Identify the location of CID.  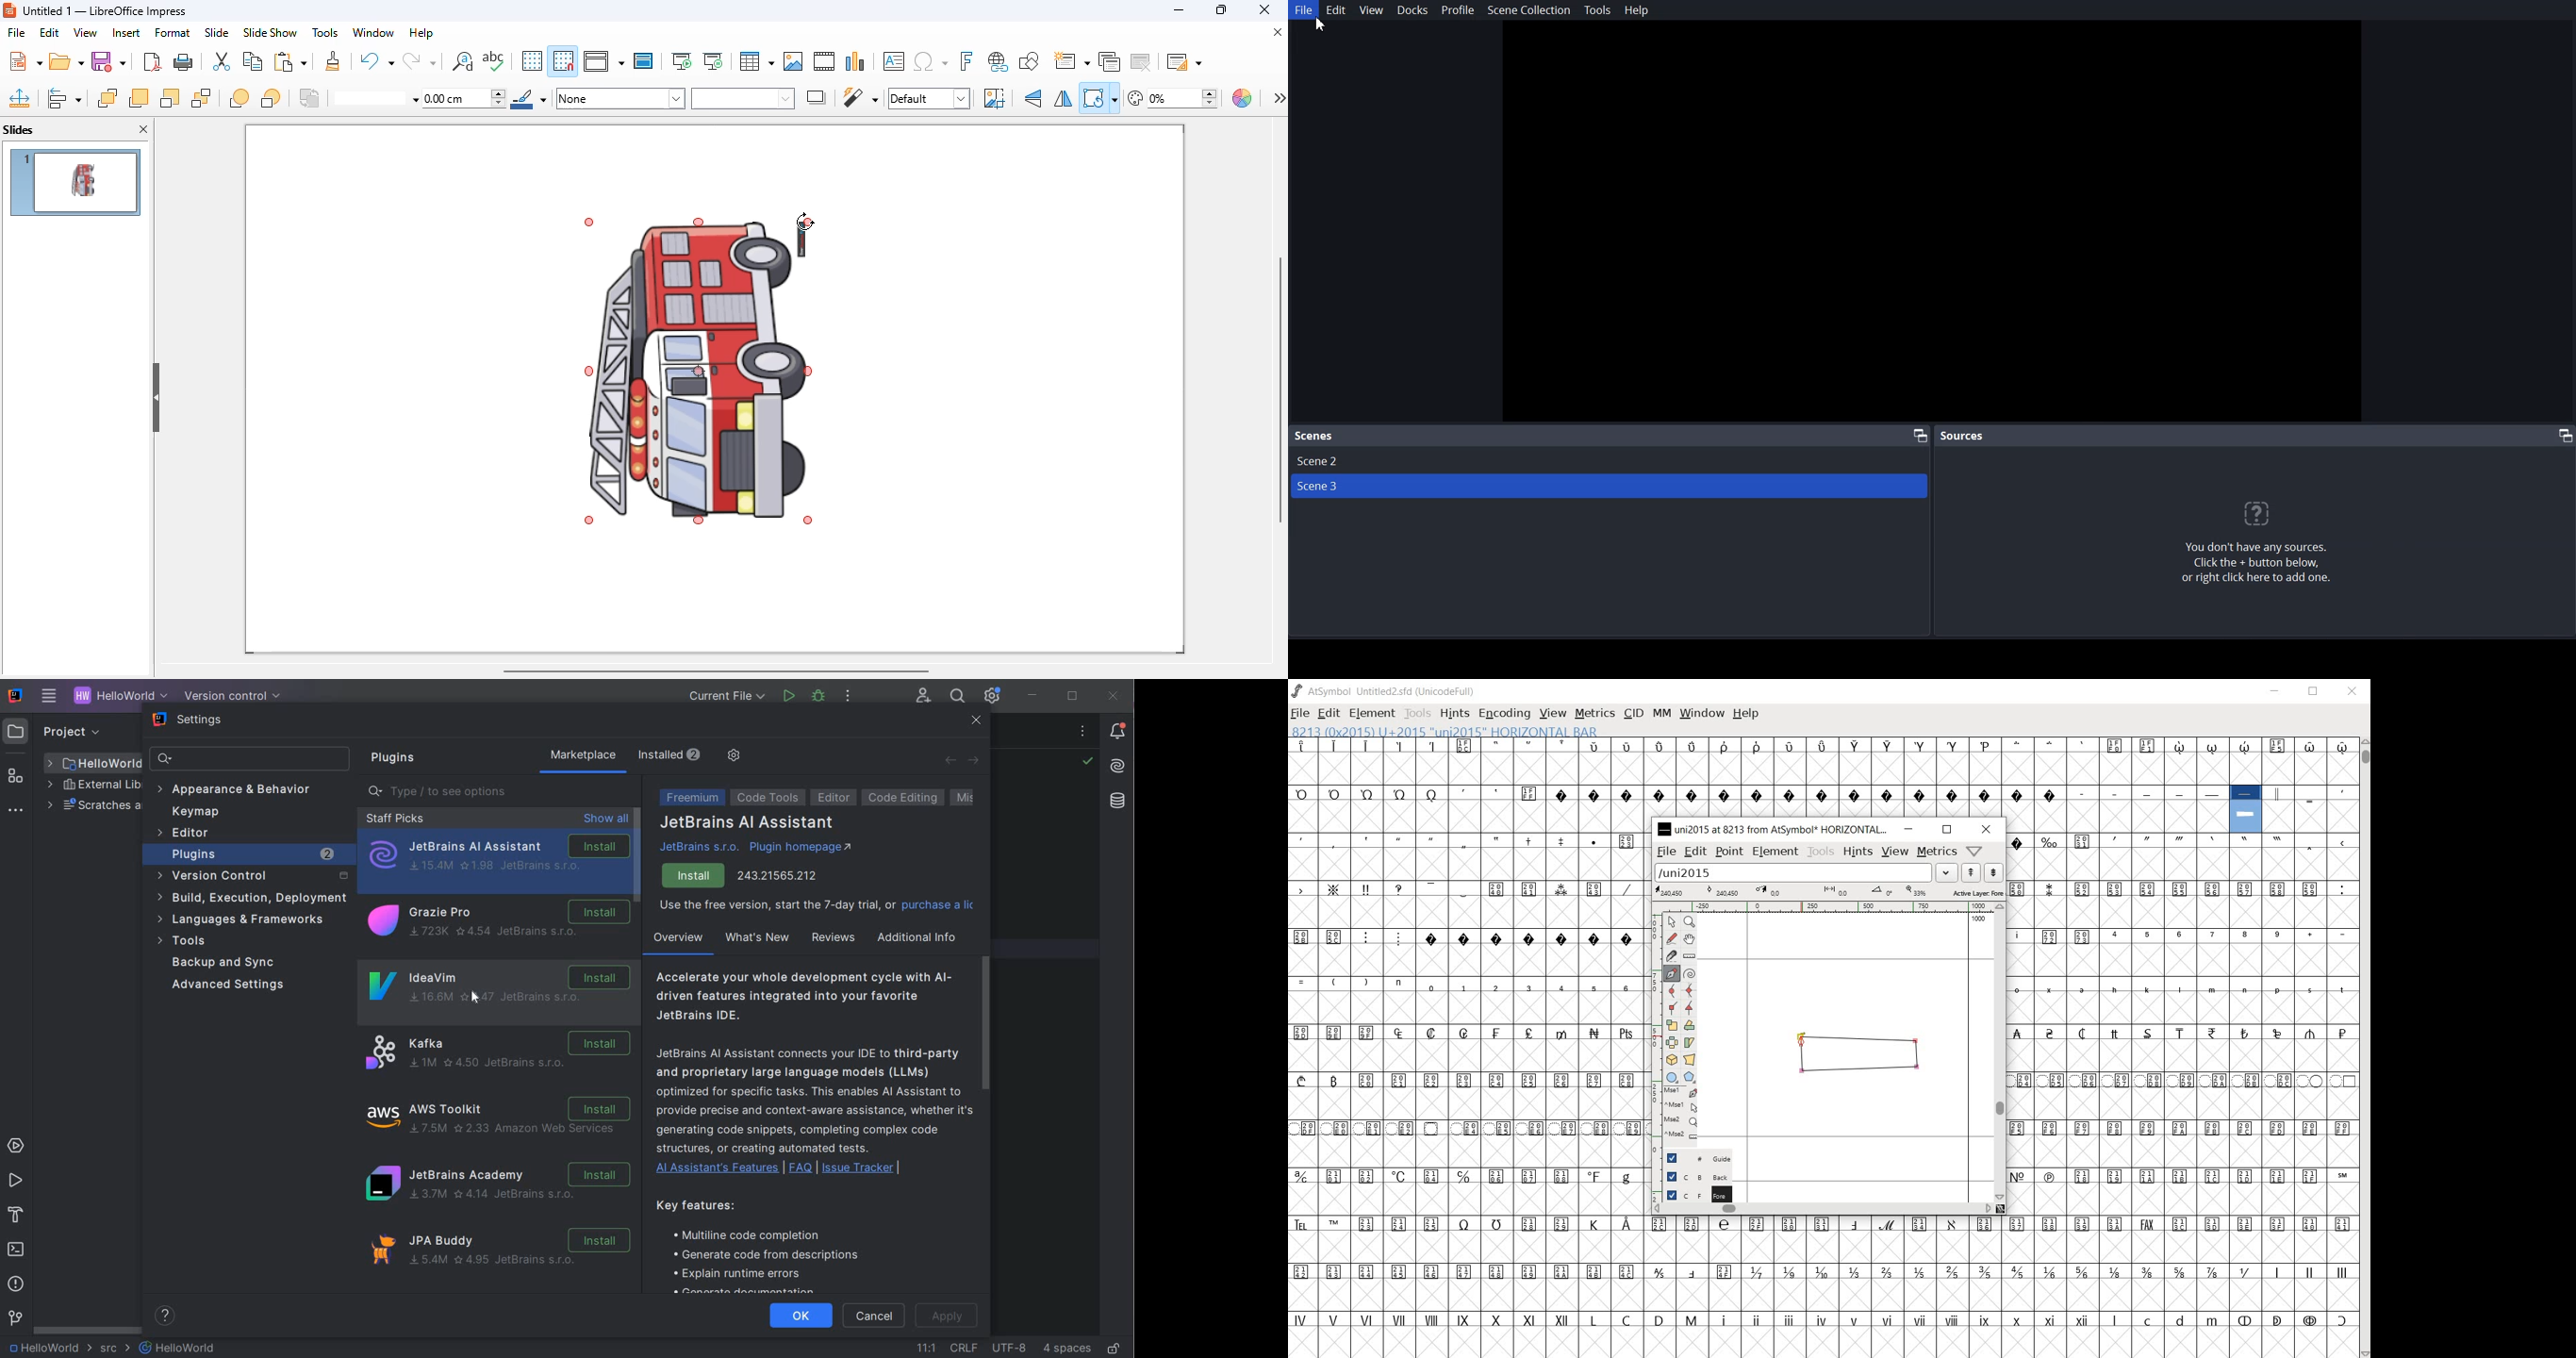
(1633, 713).